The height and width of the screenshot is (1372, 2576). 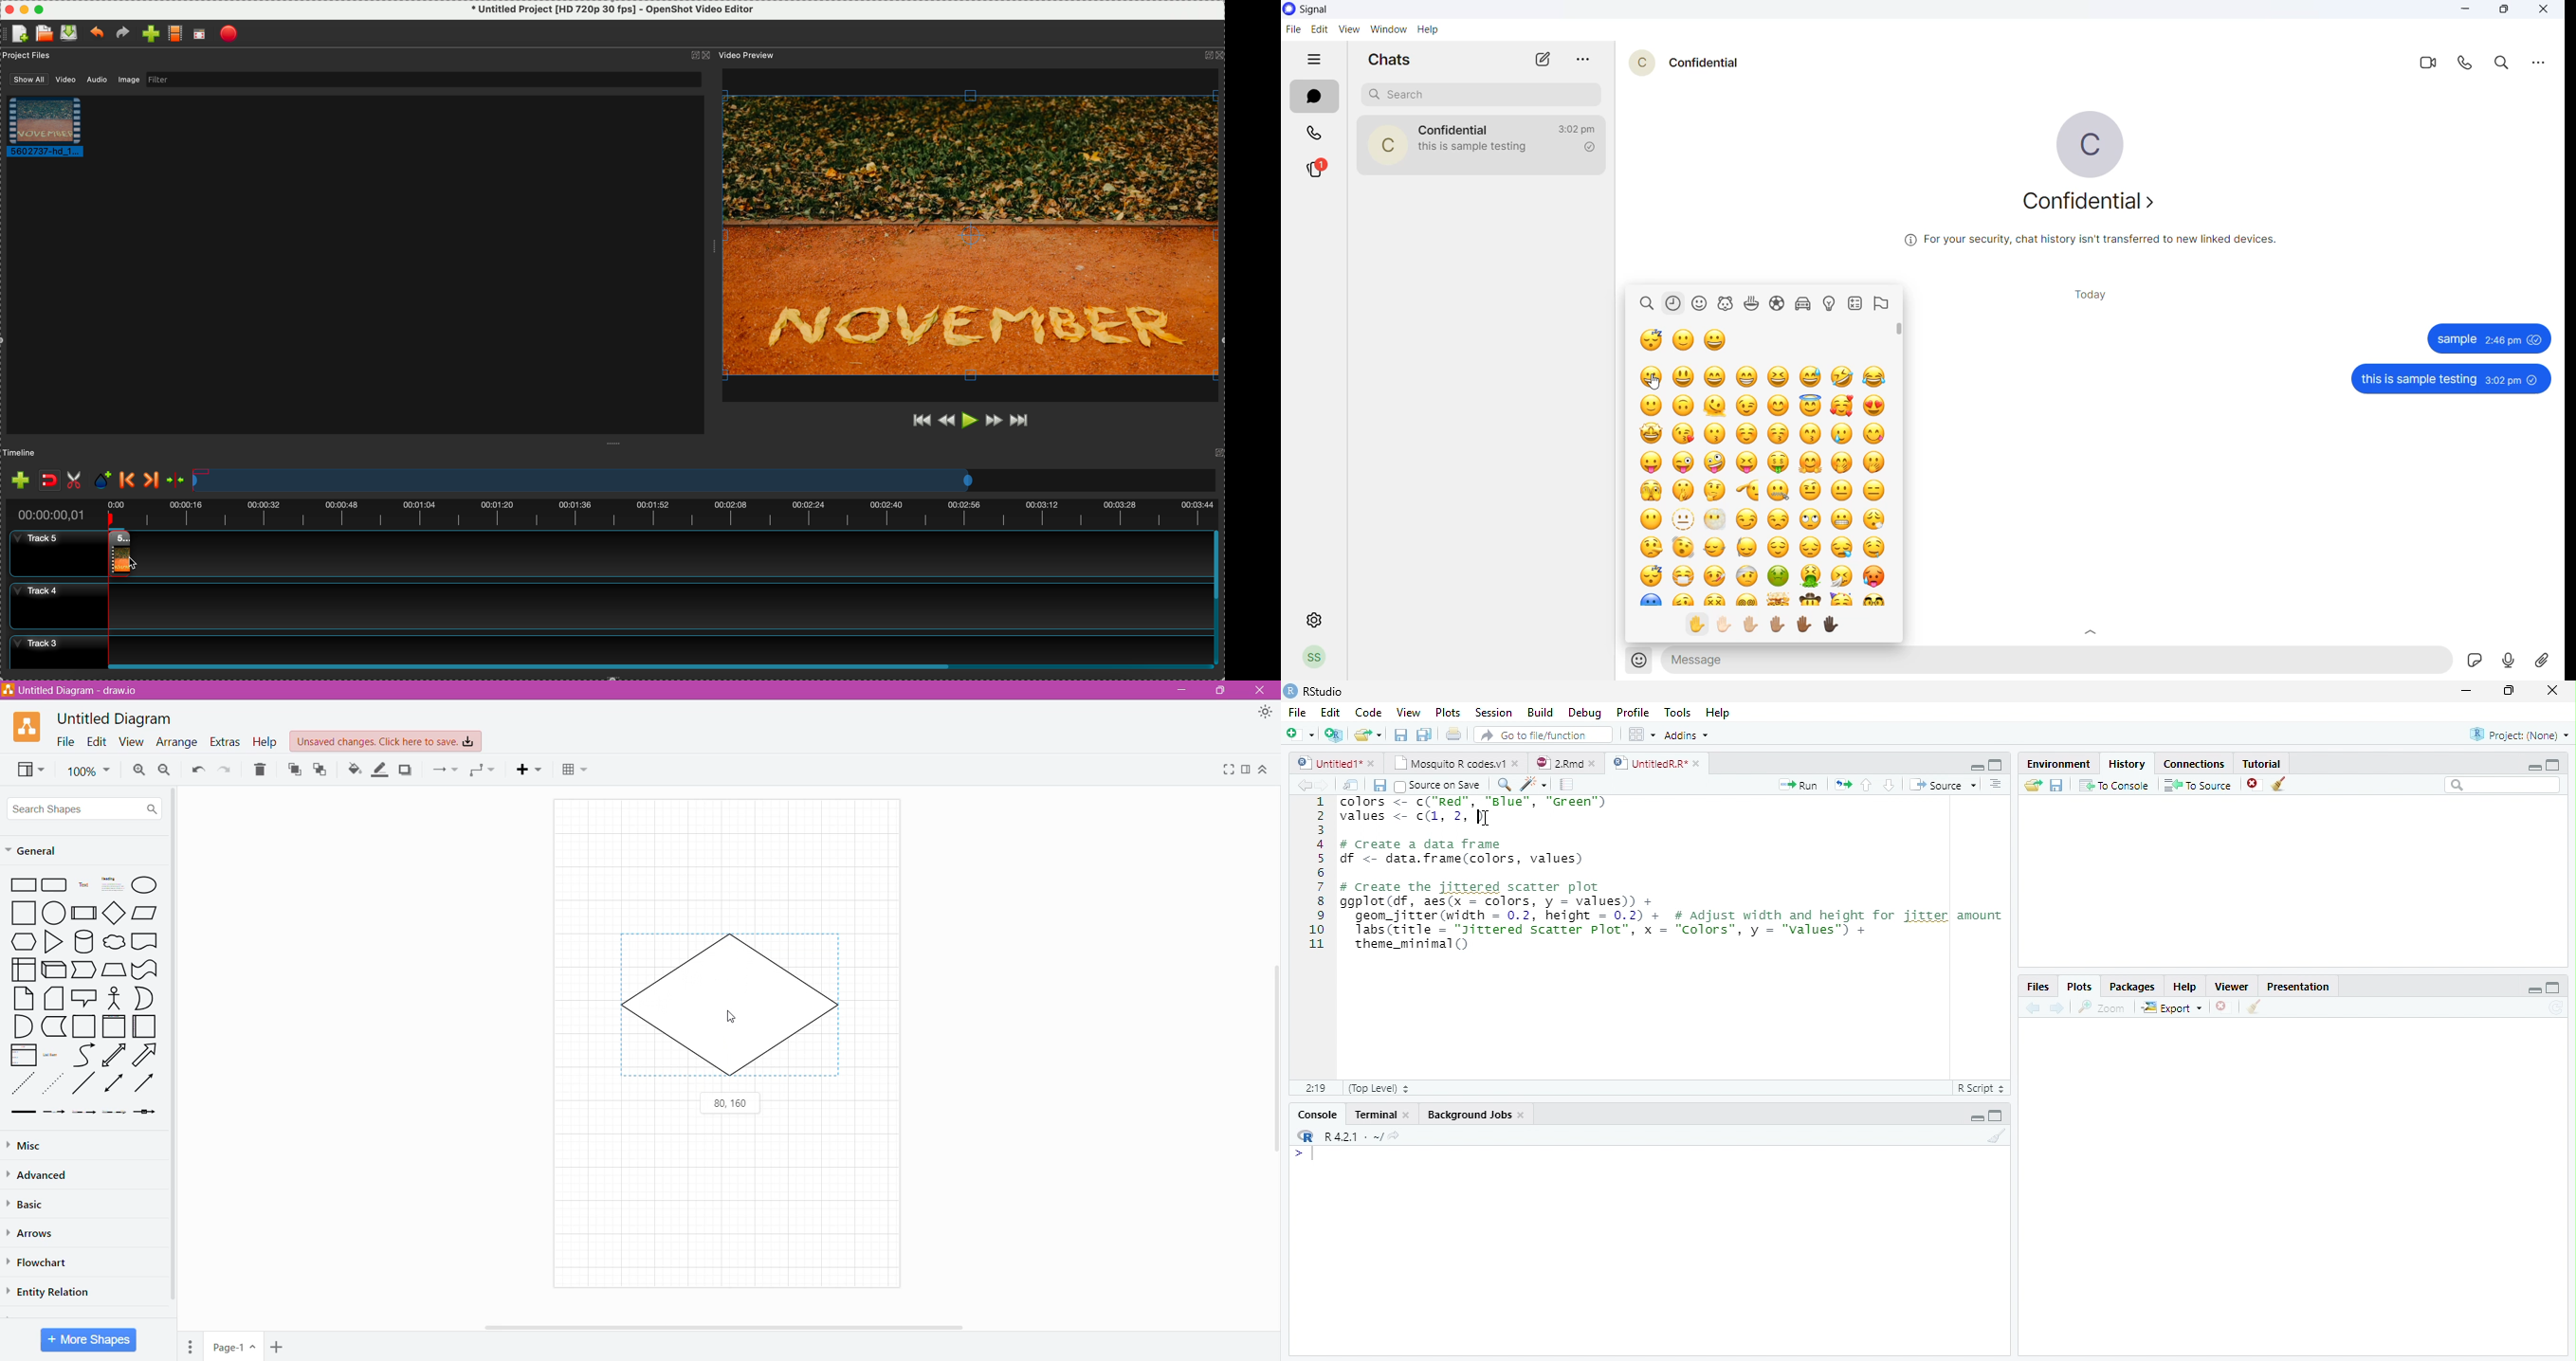 What do you see at coordinates (1375, 1115) in the screenshot?
I see `Terminal` at bounding box center [1375, 1115].